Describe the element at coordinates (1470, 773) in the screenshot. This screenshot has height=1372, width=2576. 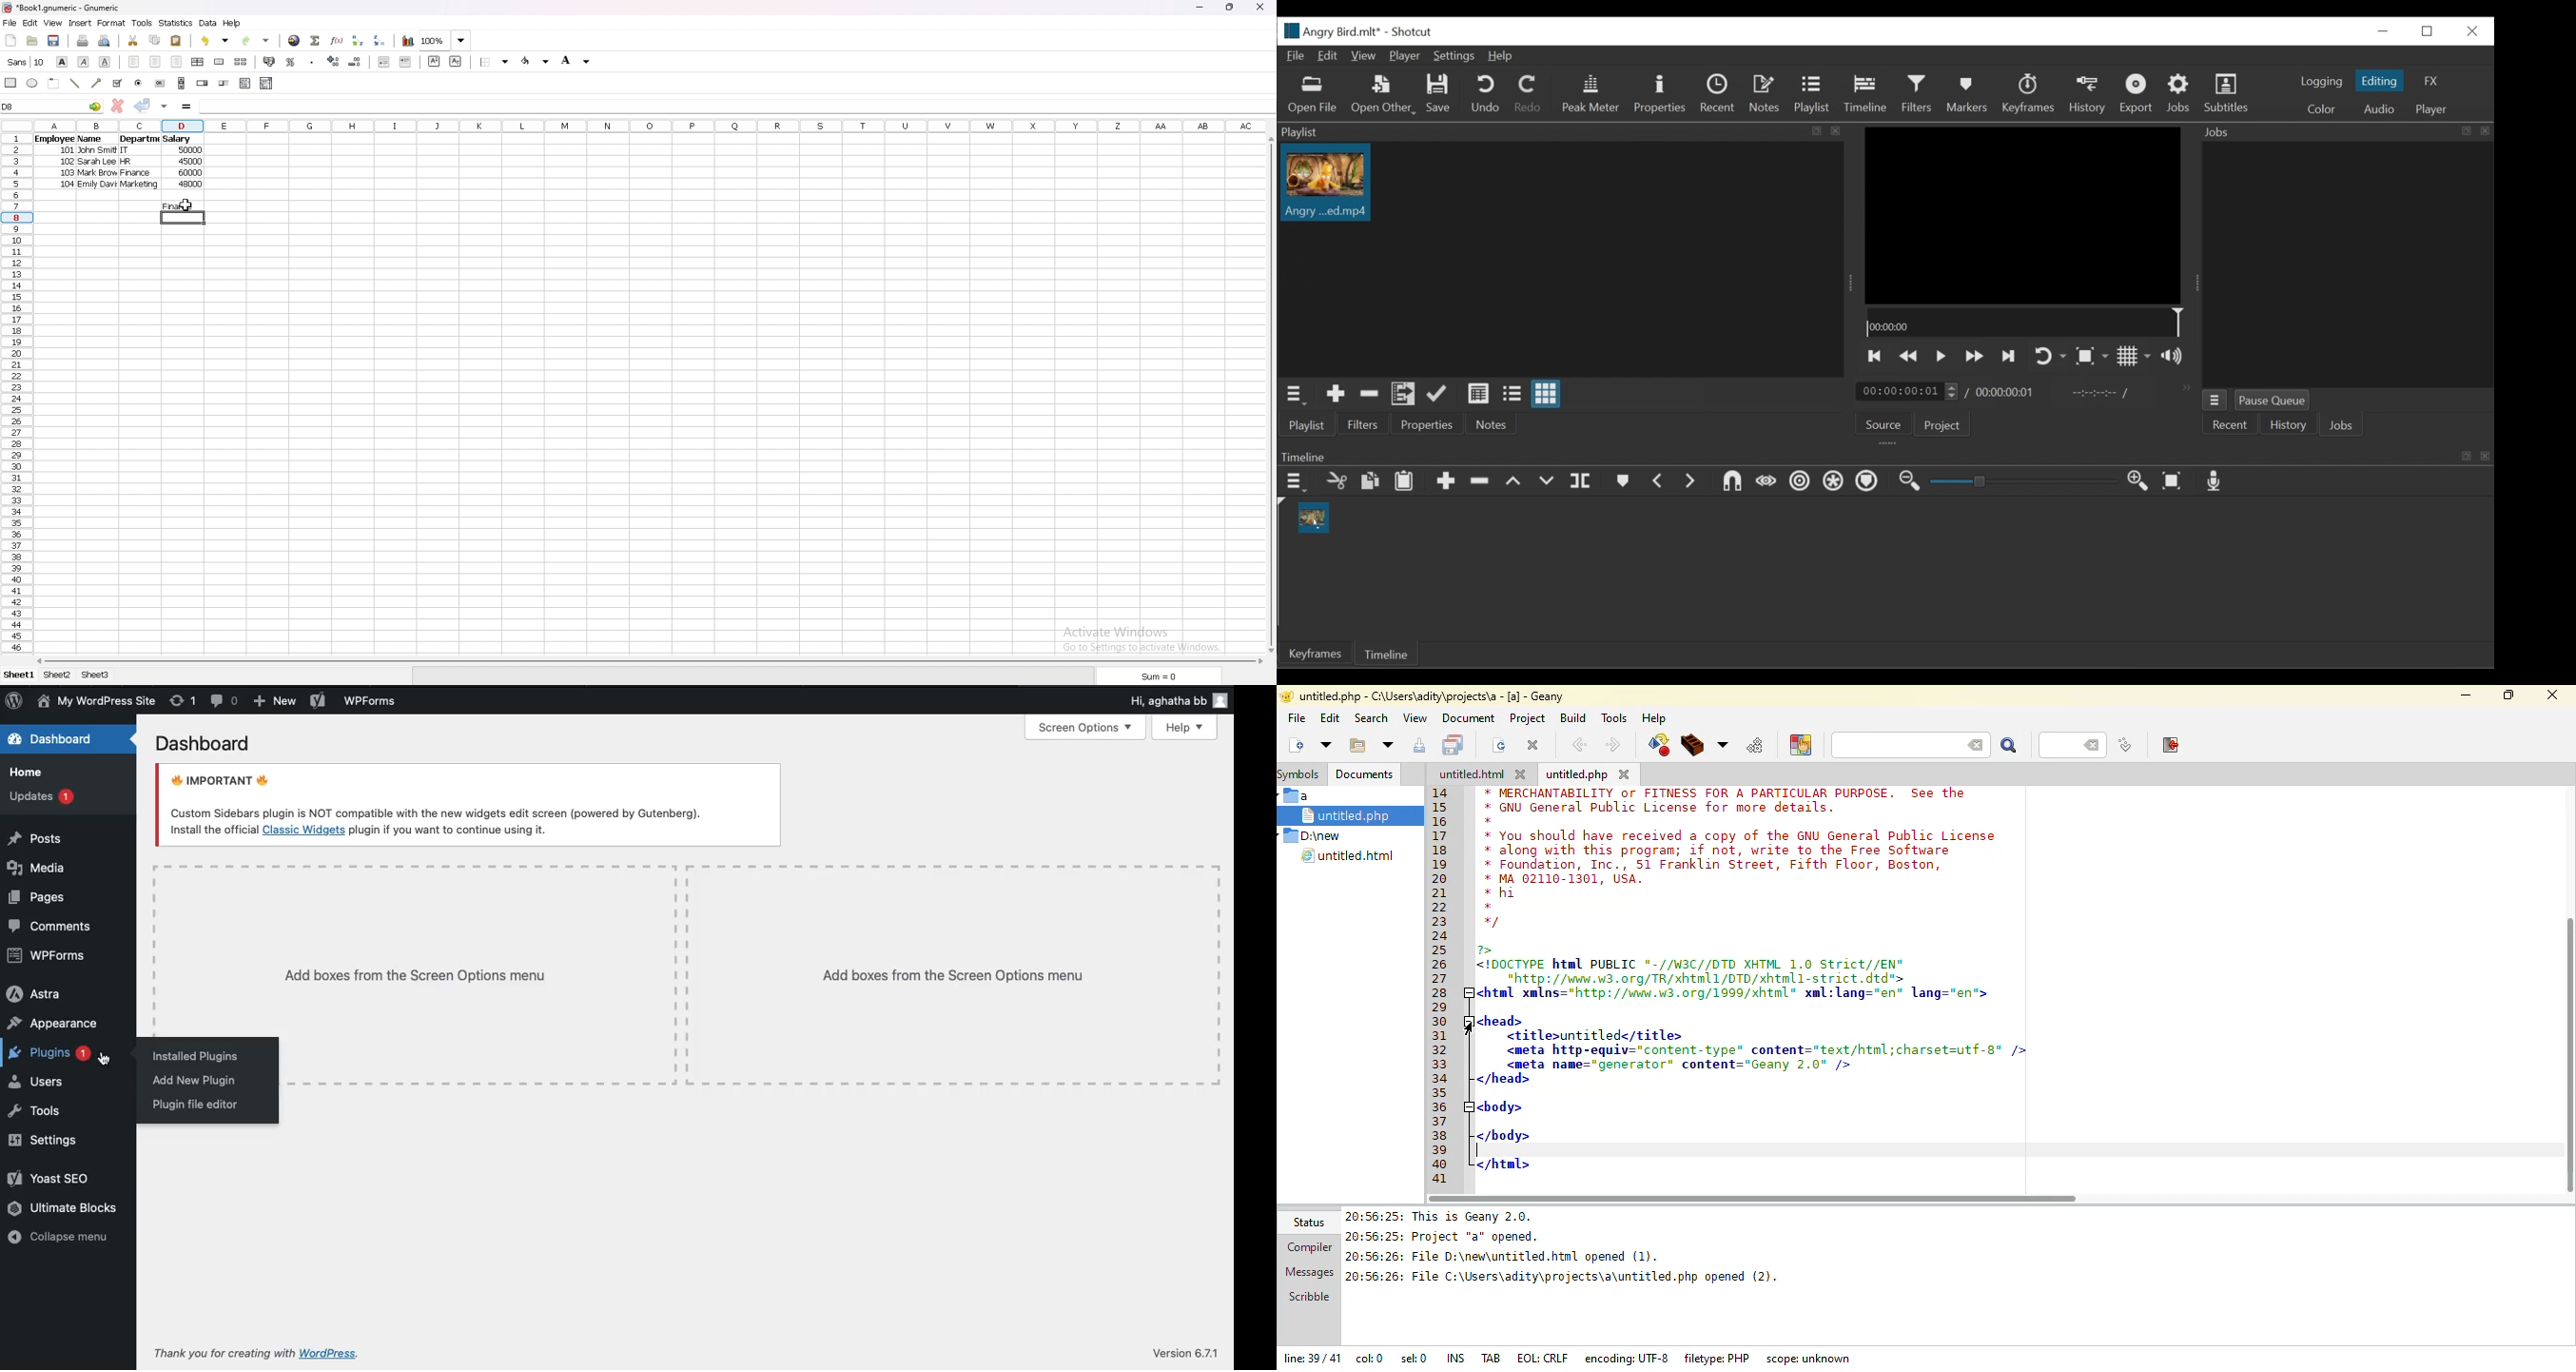
I see `untitled` at that location.